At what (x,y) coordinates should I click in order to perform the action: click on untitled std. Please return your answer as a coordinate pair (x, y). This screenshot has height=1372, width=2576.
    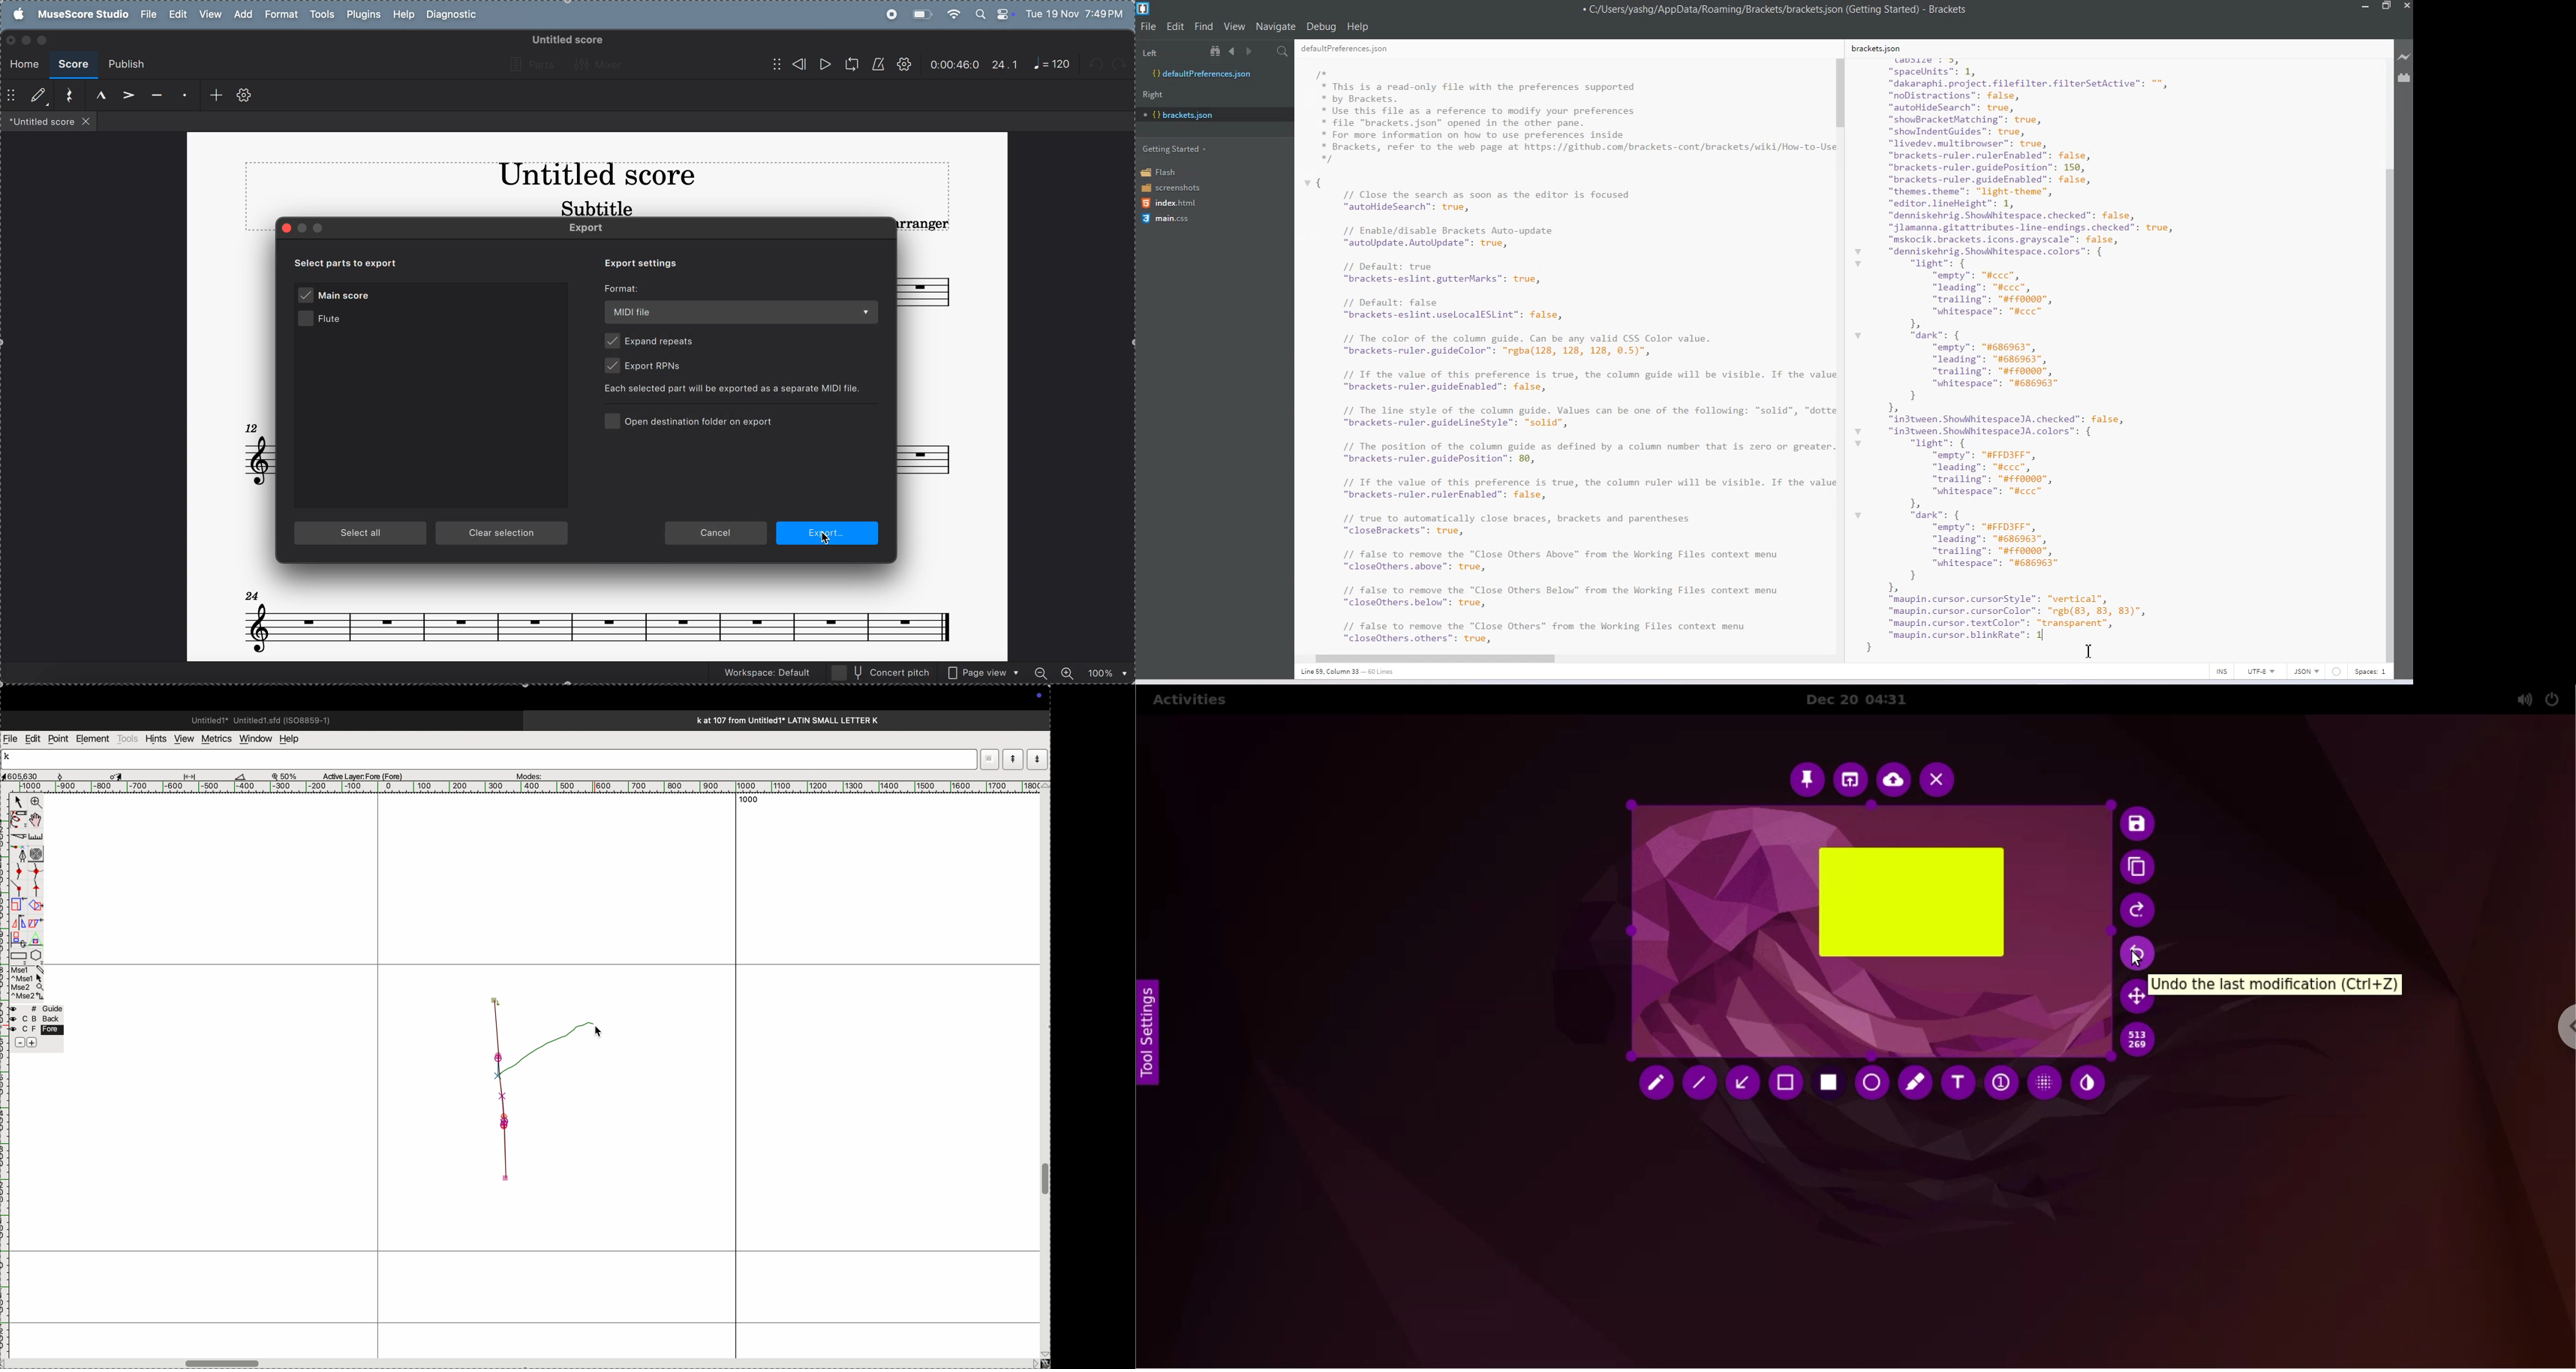
    Looking at the image, I should click on (265, 719).